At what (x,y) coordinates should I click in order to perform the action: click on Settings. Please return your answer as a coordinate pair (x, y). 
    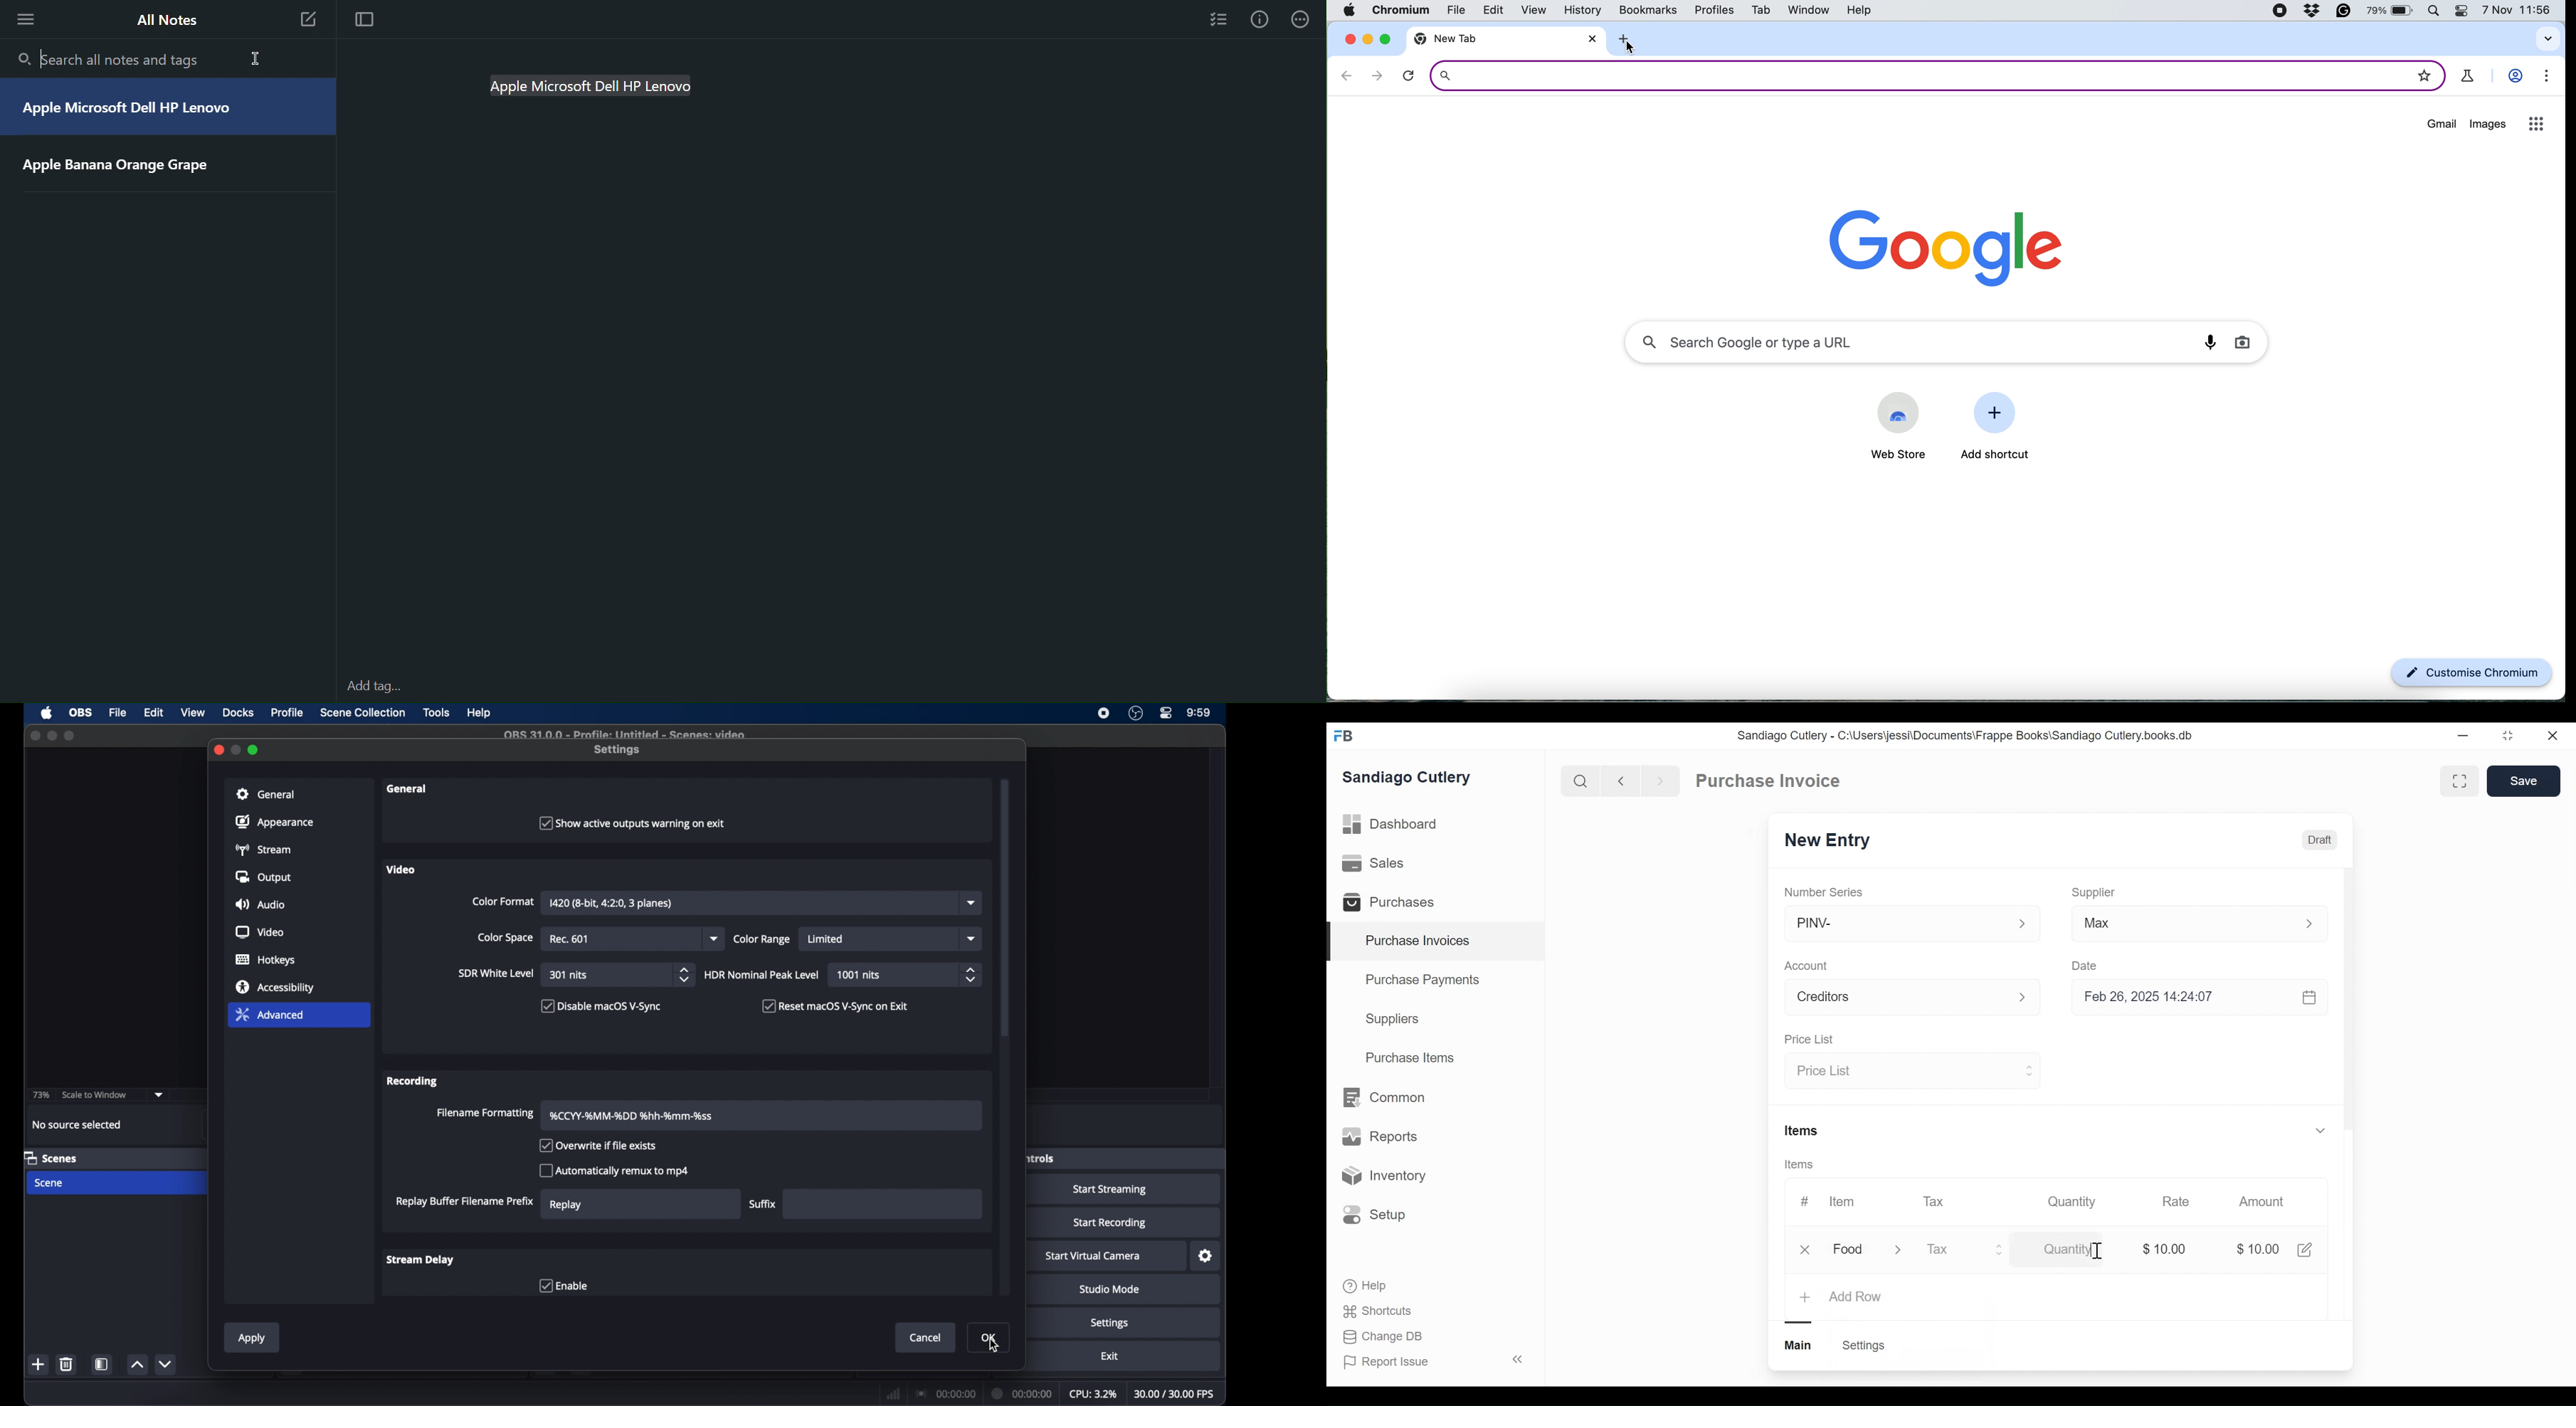
    Looking at the image, I should click on (1863, 1345).